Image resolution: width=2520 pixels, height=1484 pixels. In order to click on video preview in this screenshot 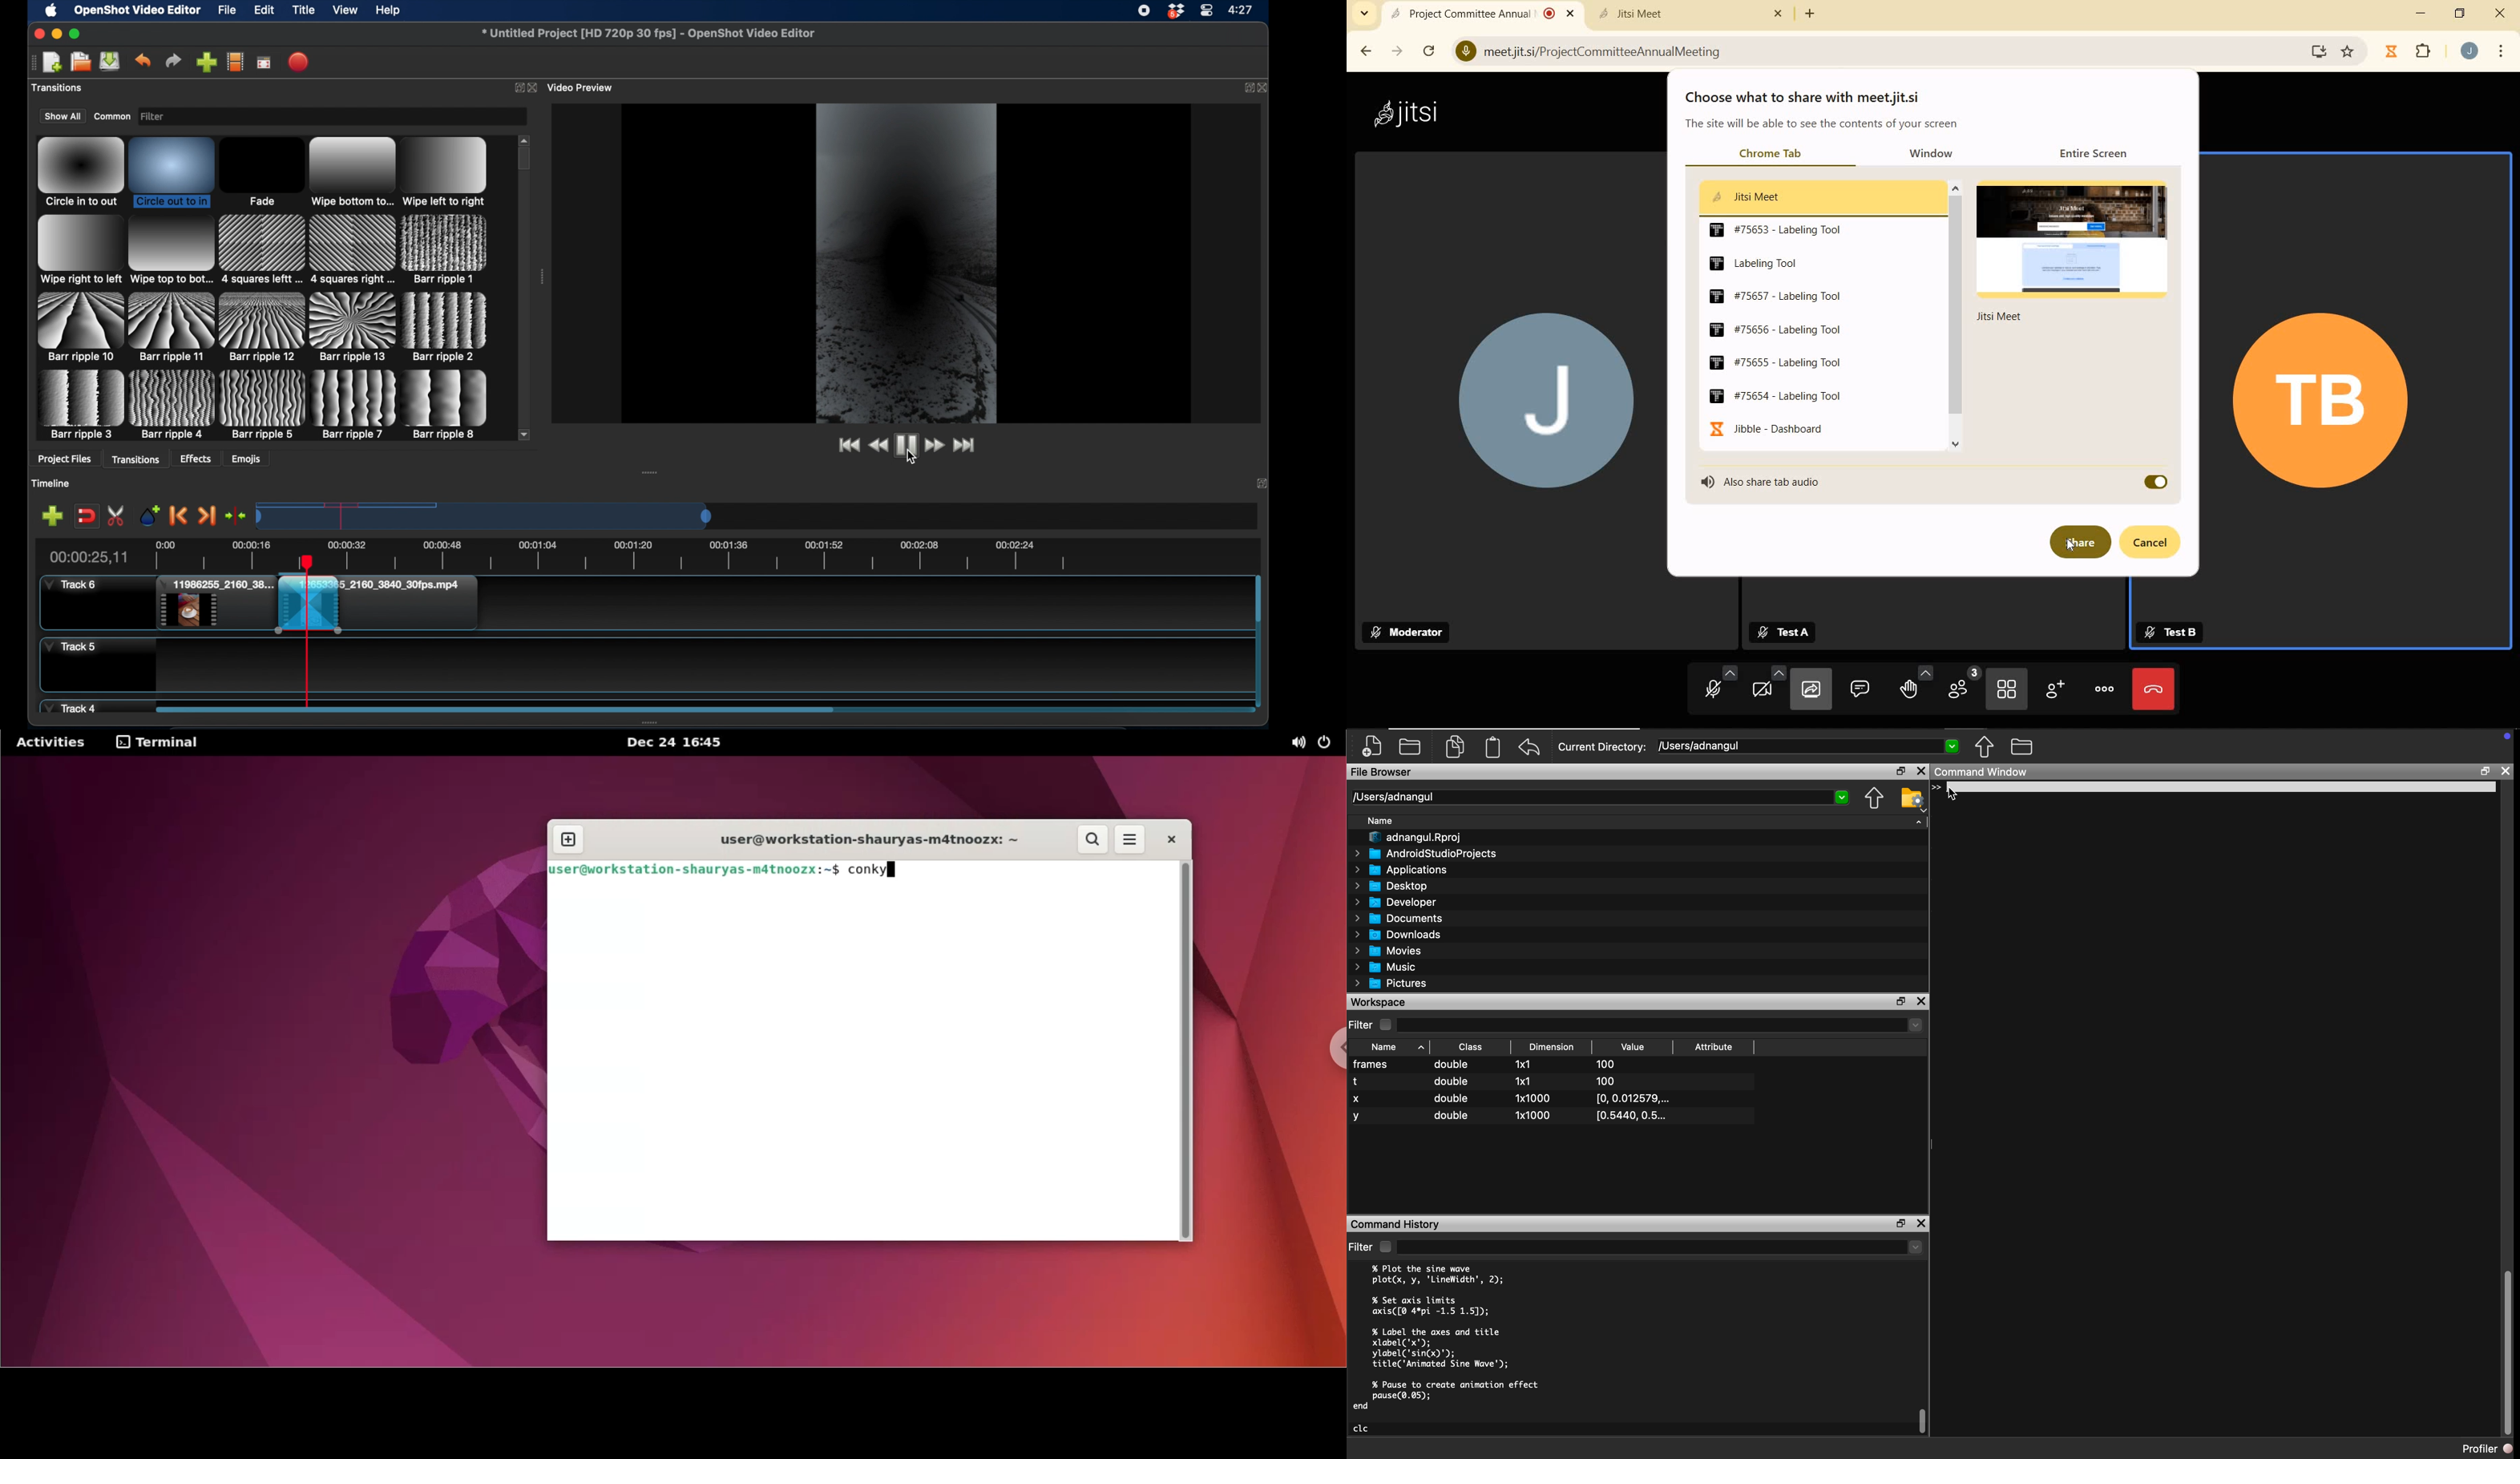, I will do `click(583, 87)`.